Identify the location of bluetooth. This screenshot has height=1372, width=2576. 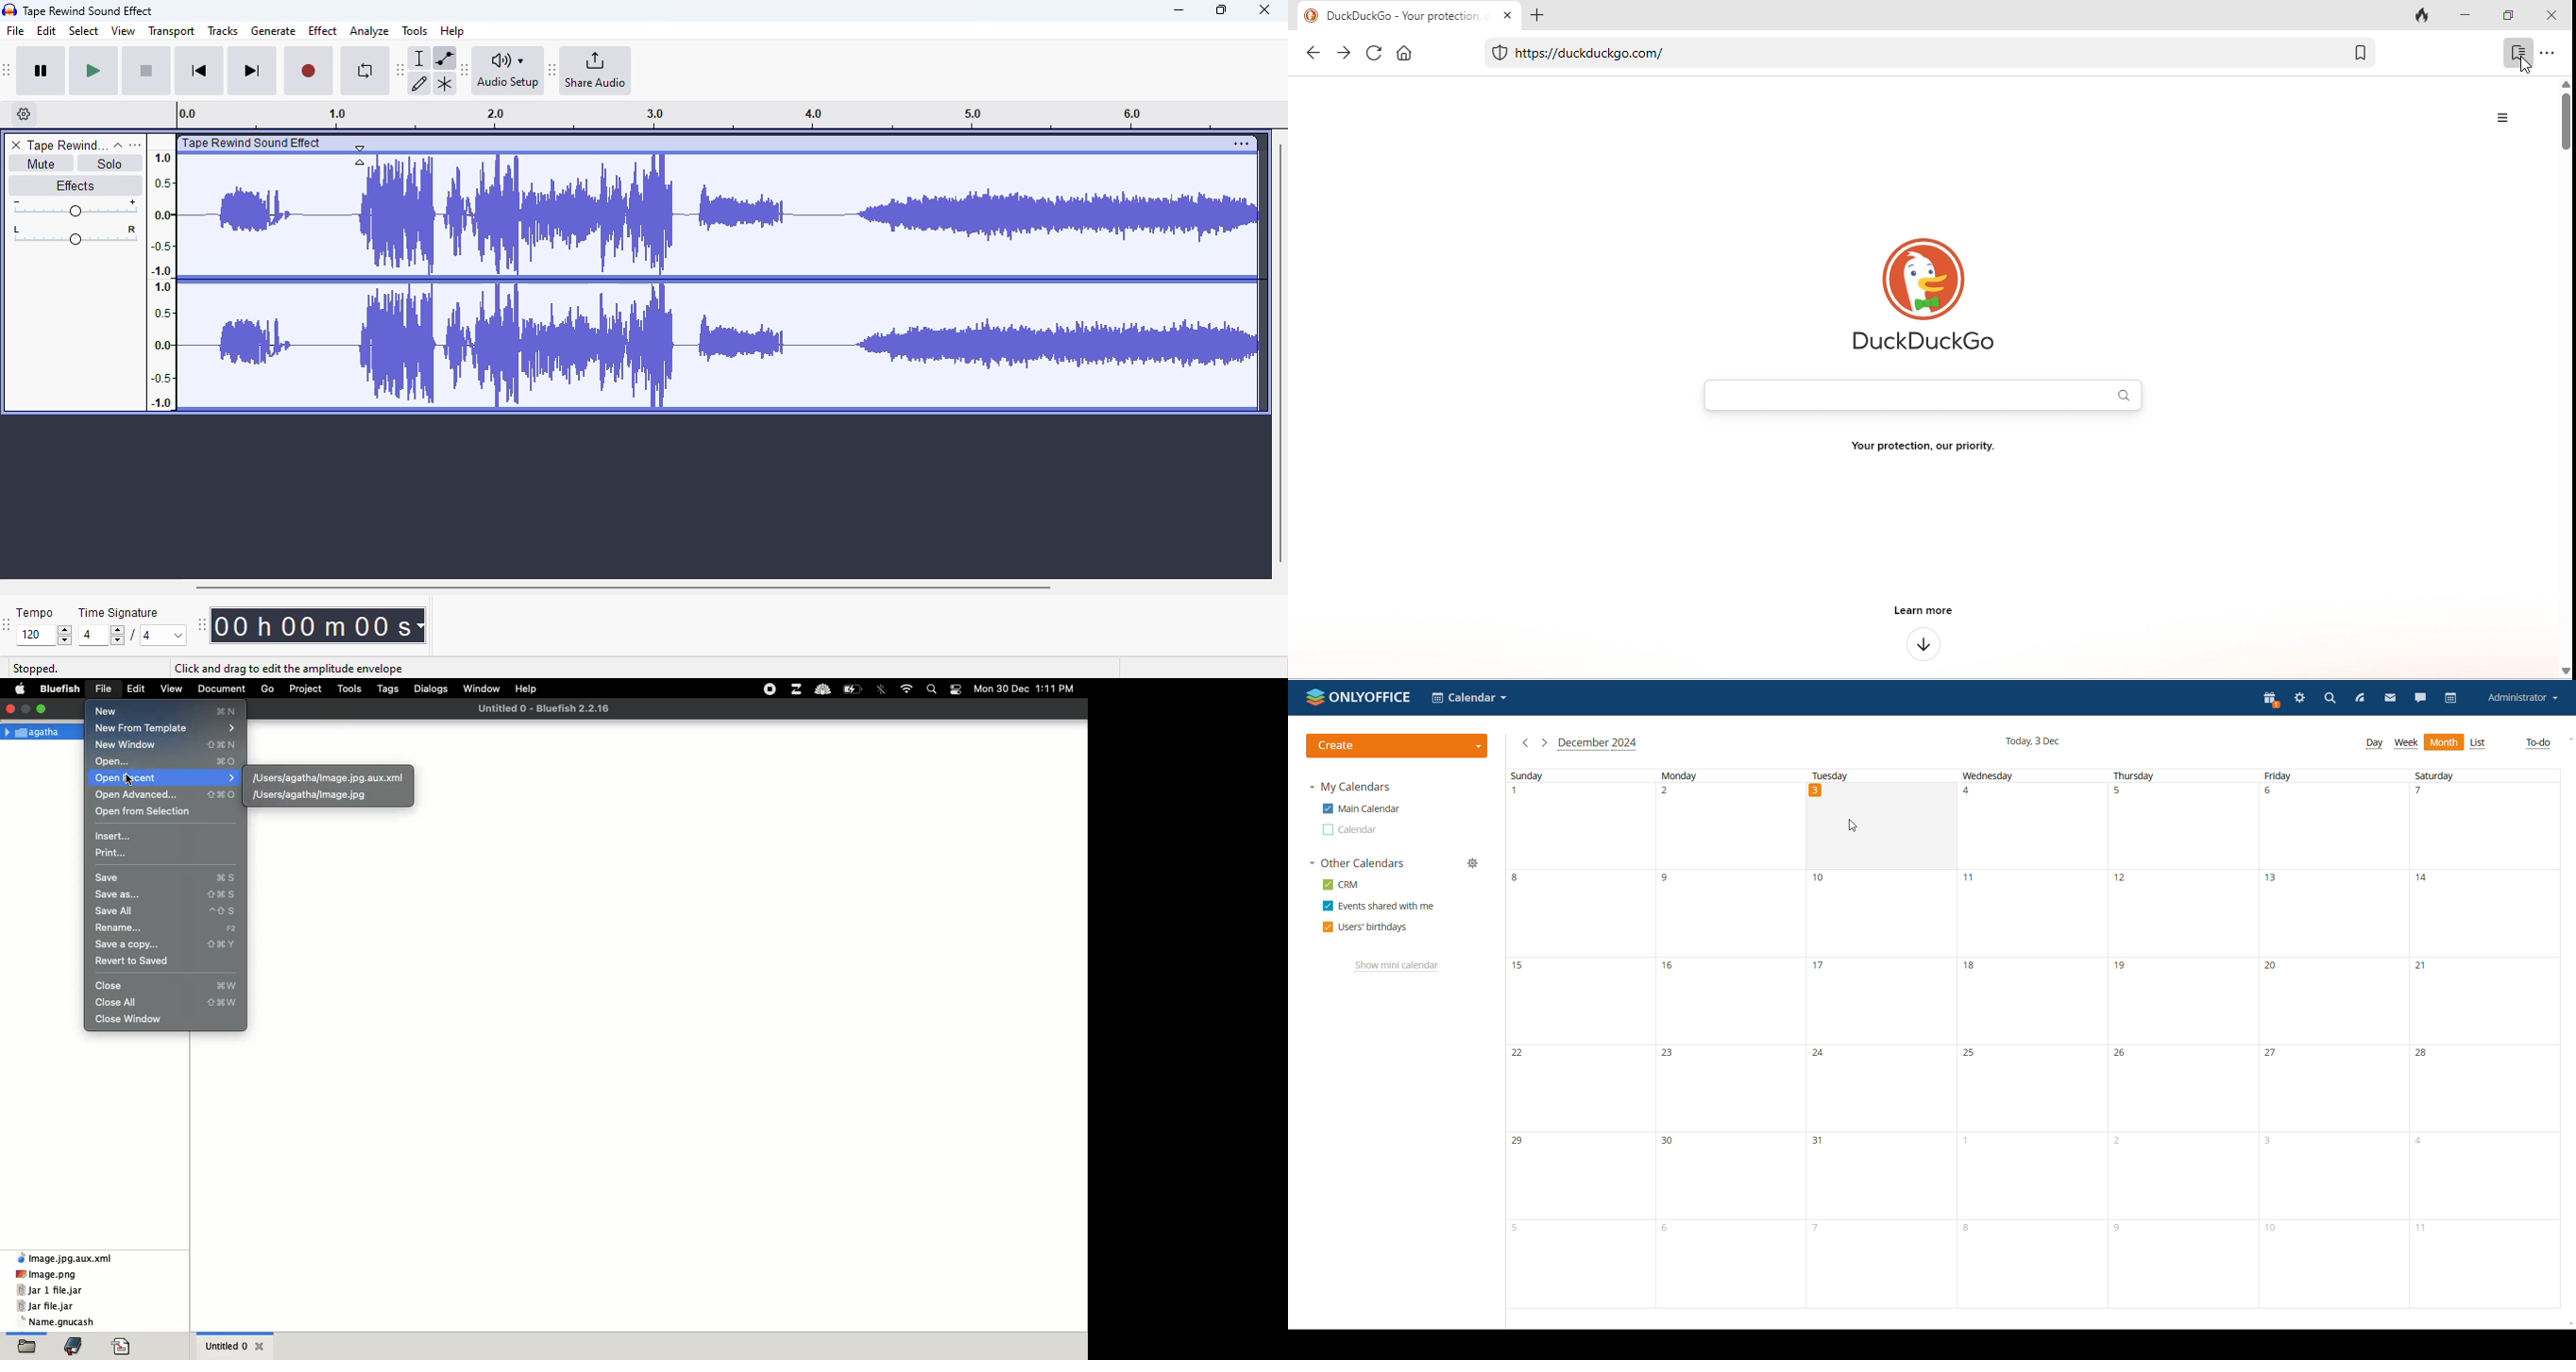
(882, 689).